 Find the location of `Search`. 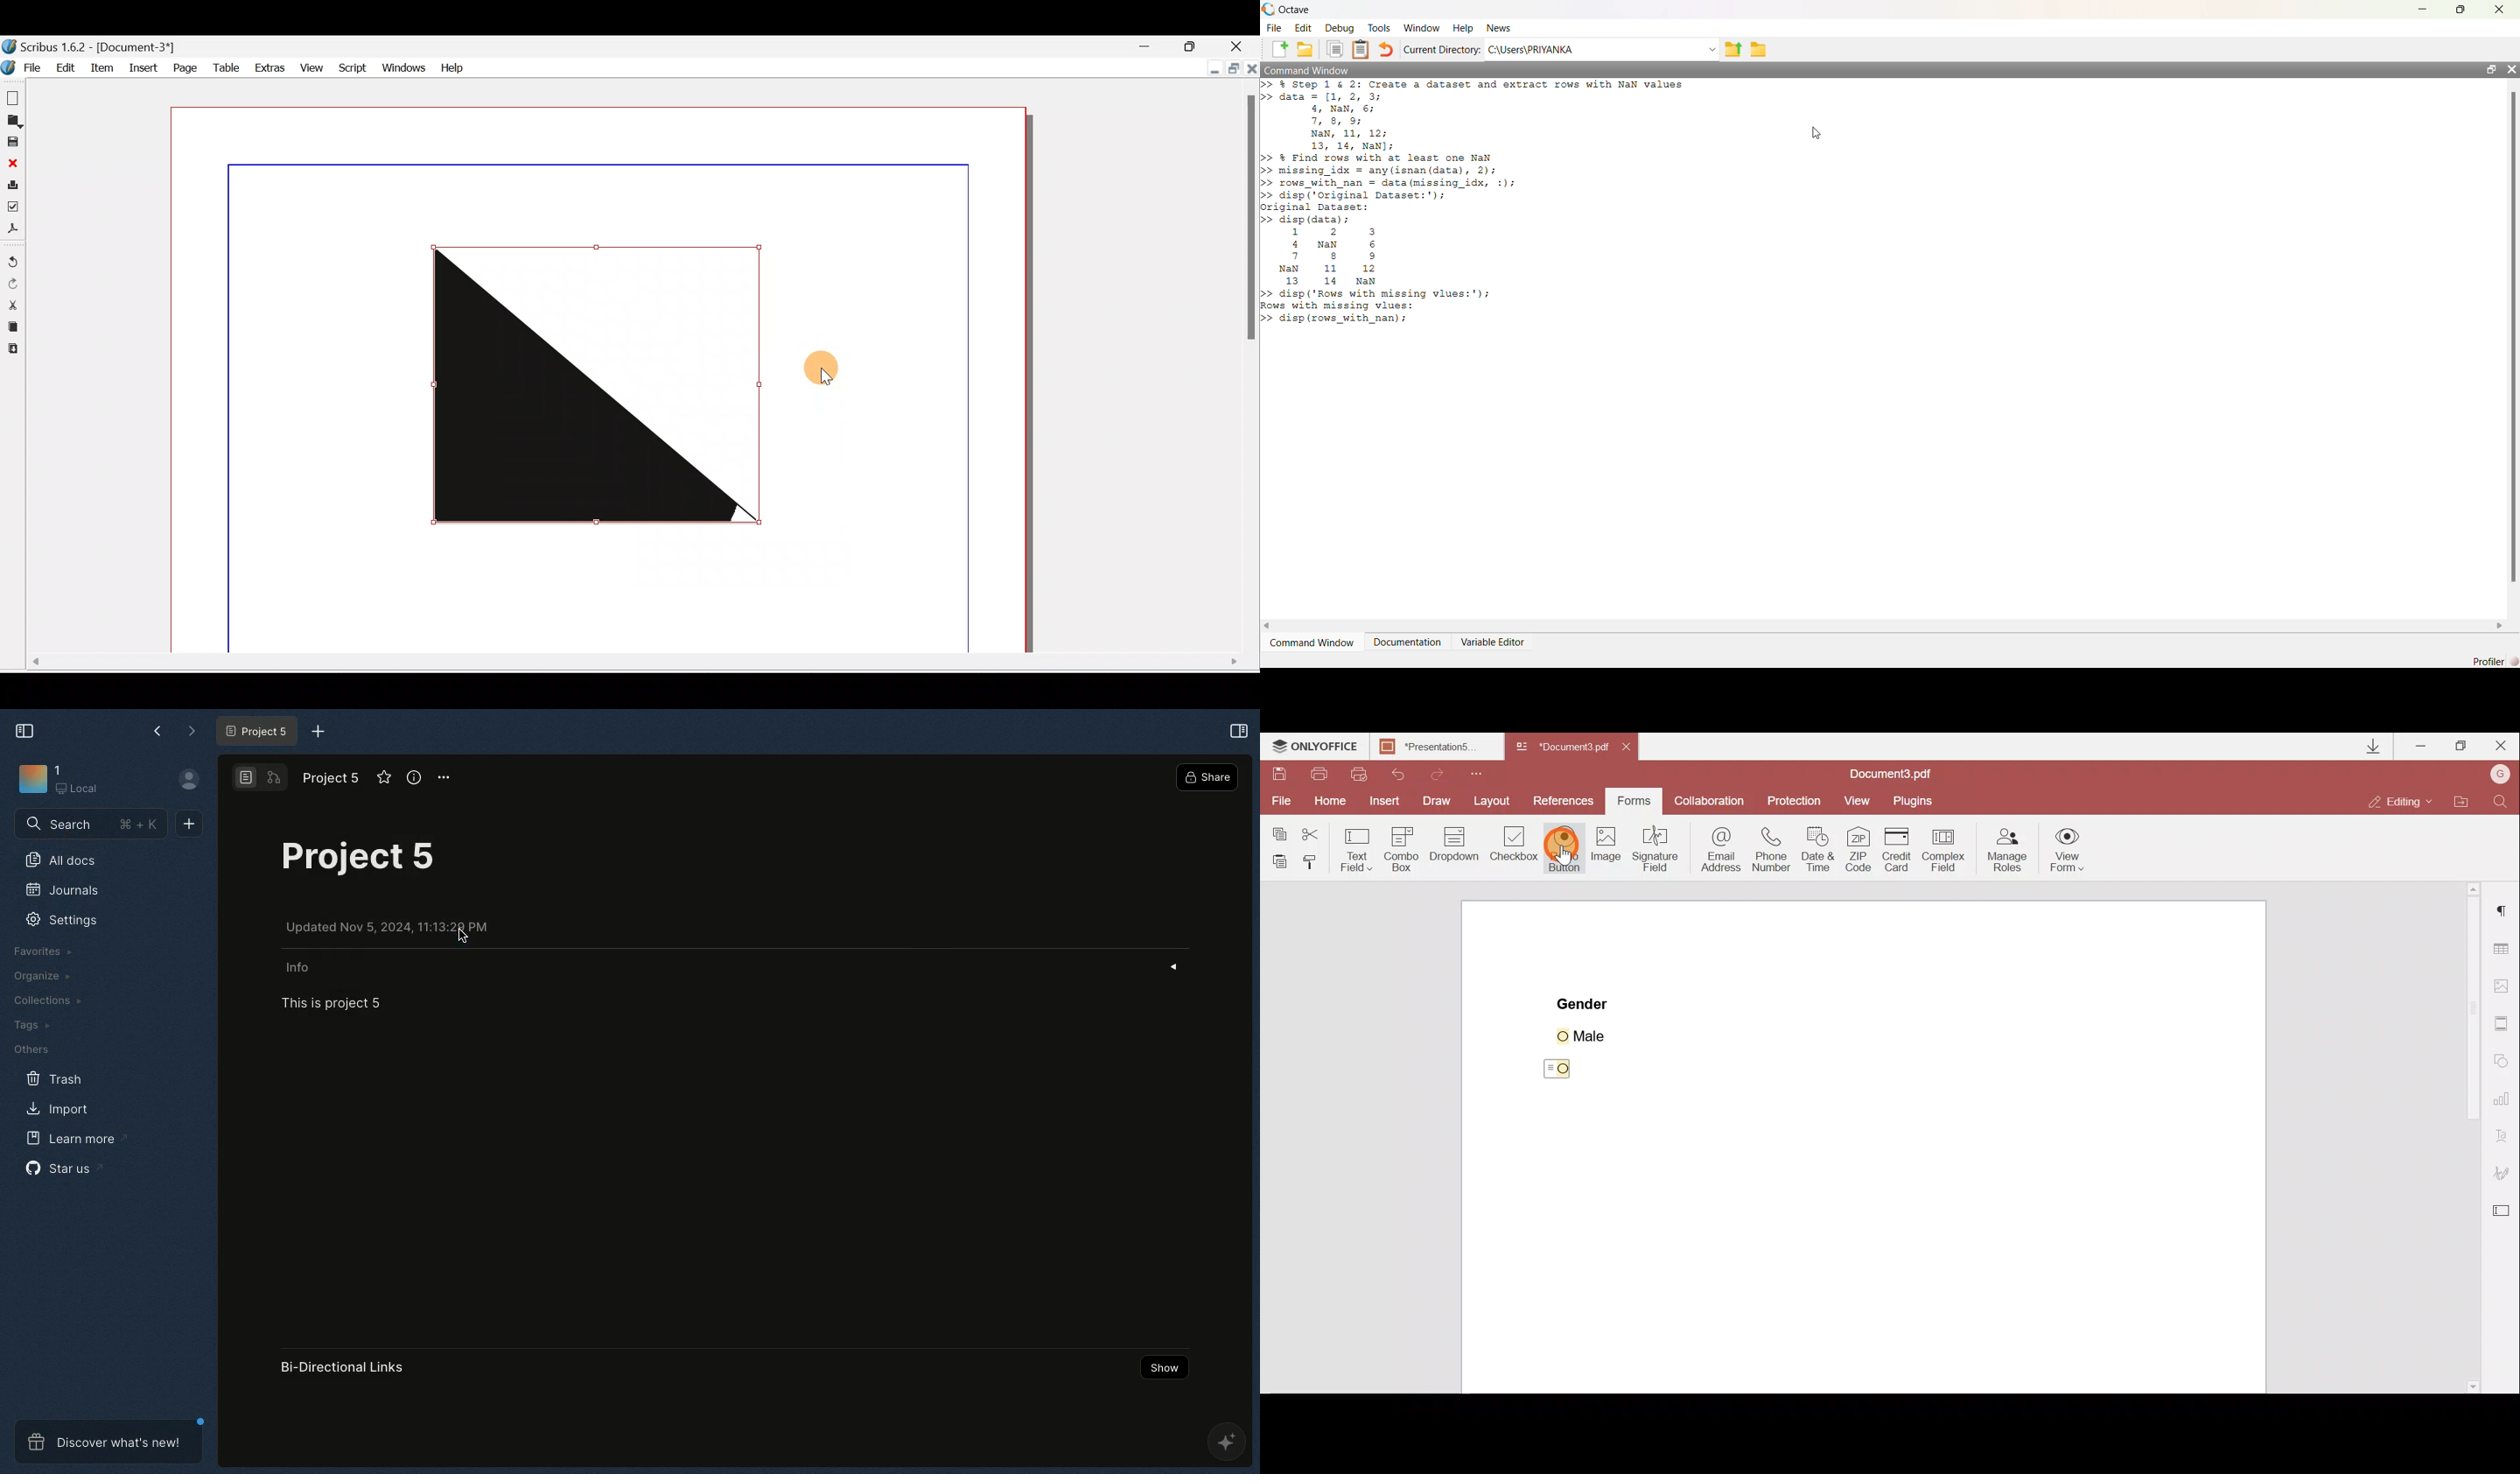

Search is located at coordinates (92, 826).